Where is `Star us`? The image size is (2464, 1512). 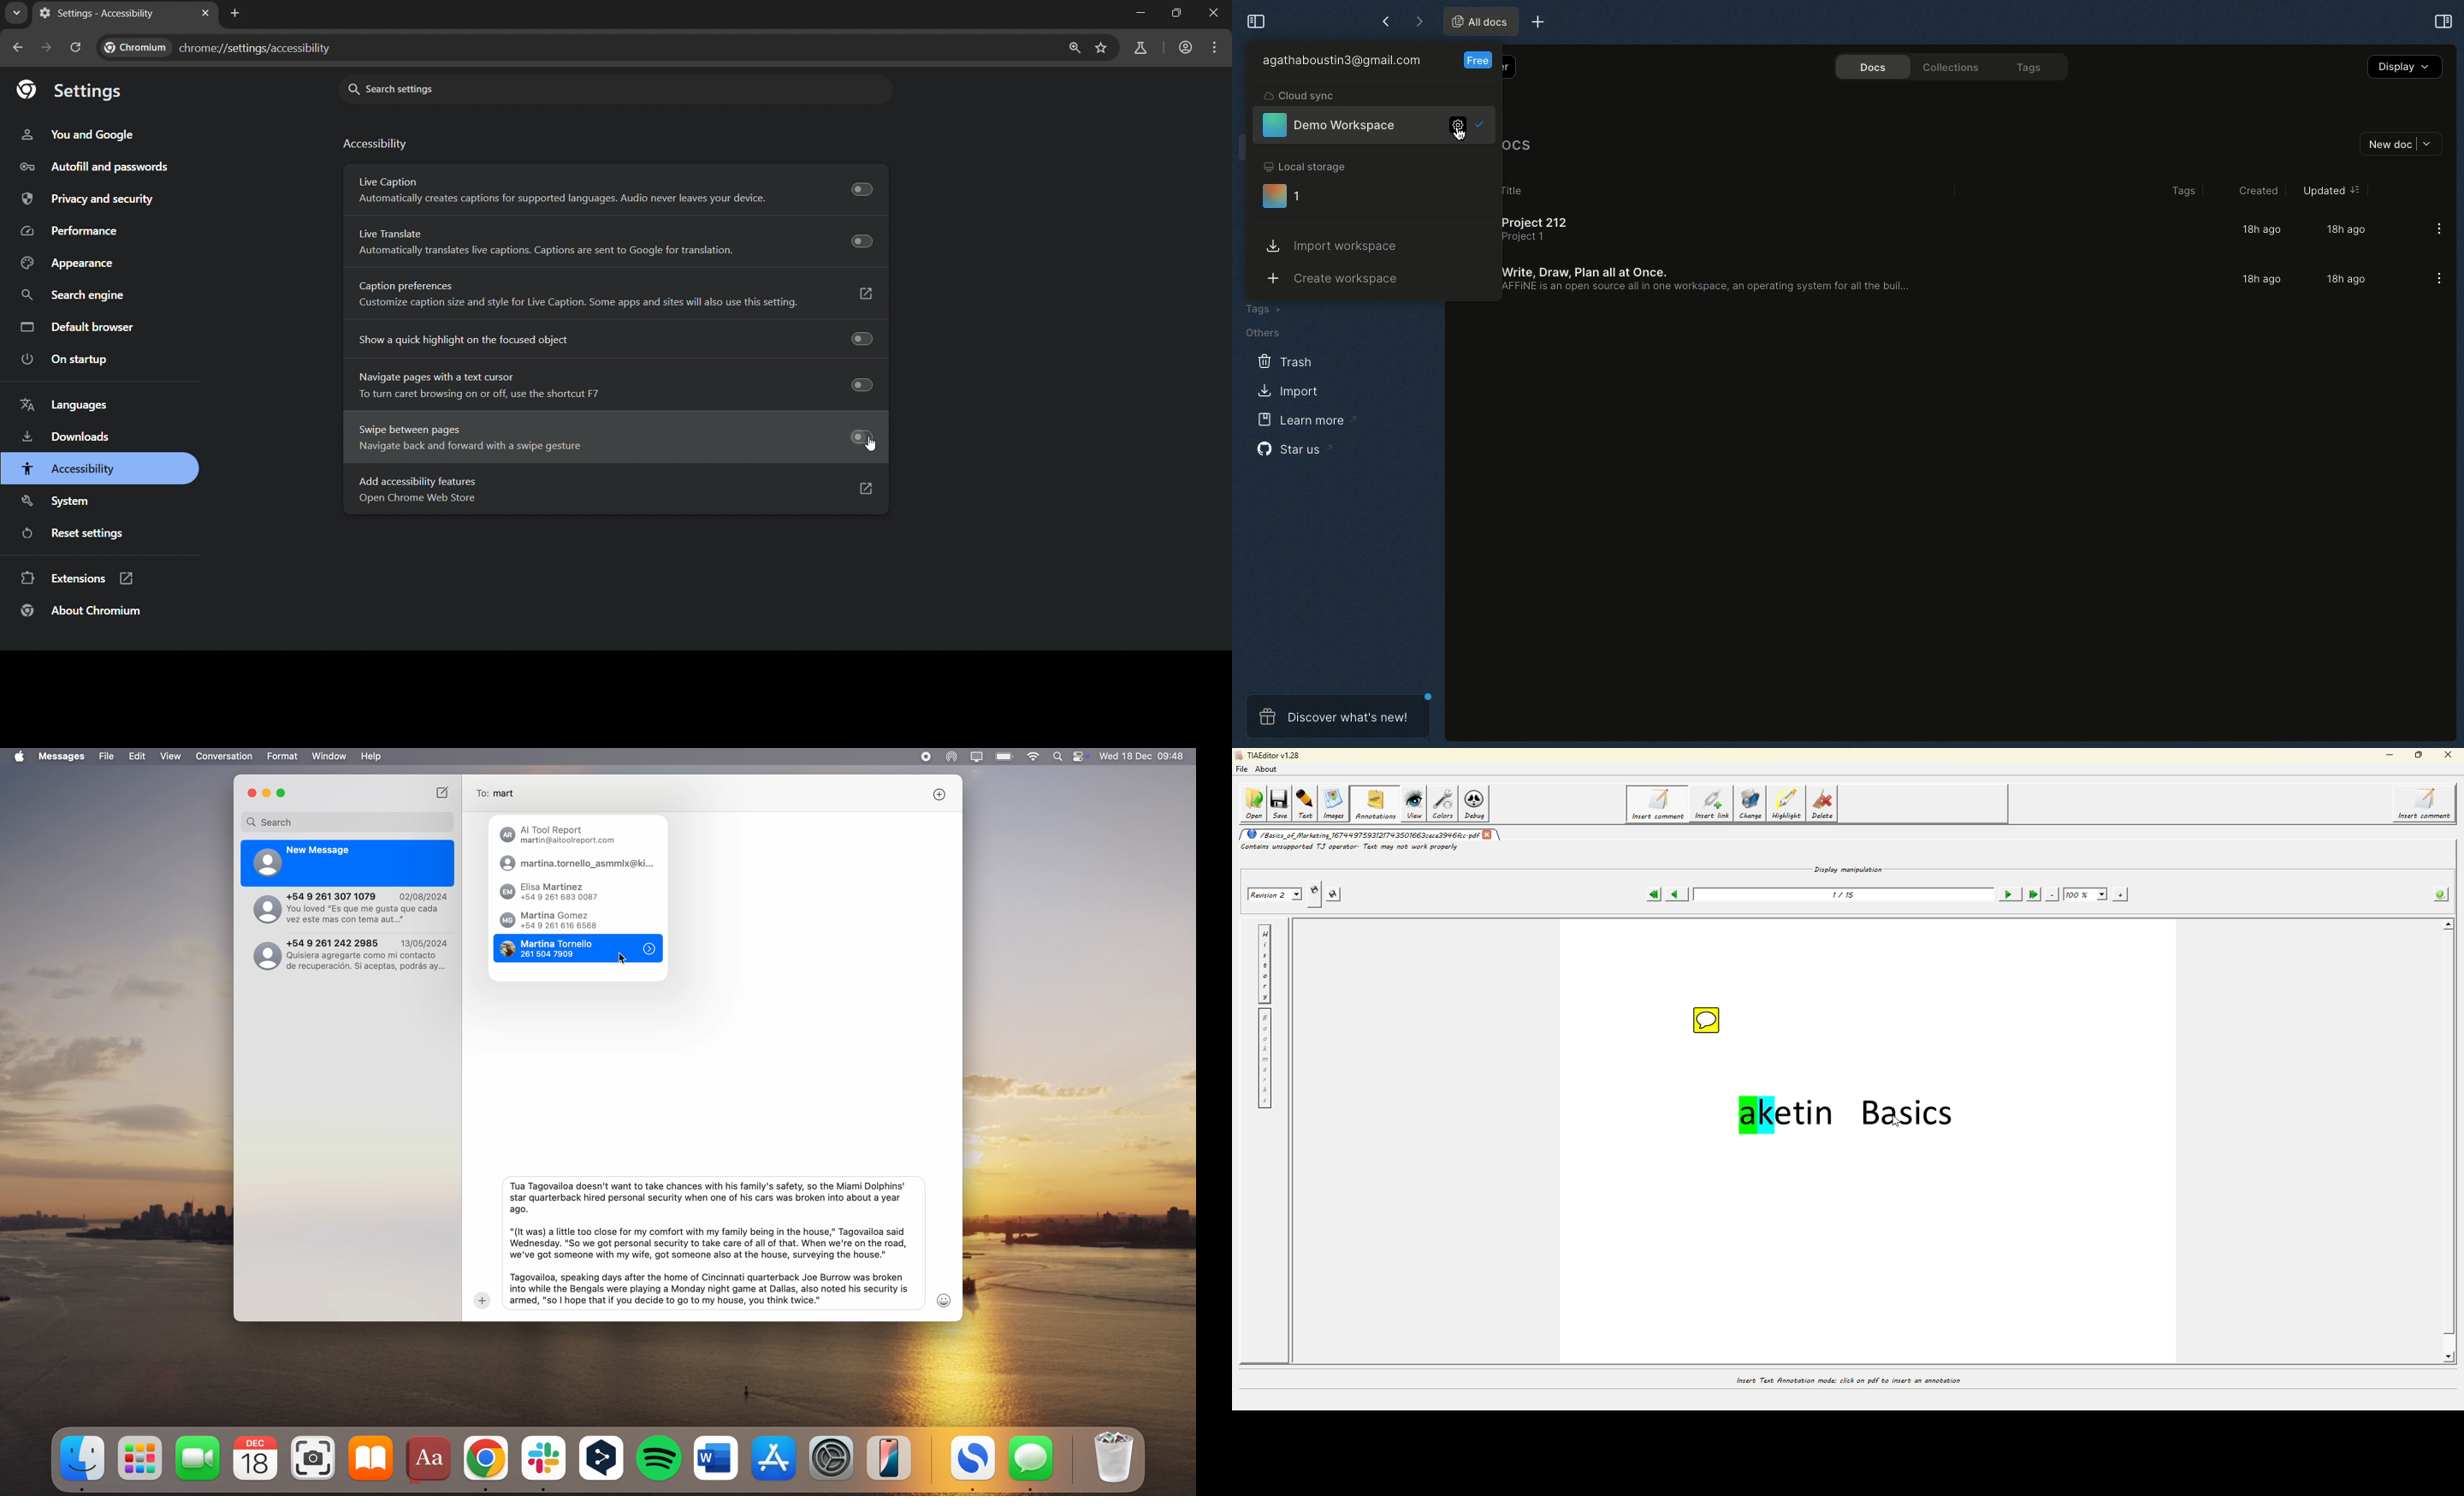
Star us is located at coordinates (1294, 448).